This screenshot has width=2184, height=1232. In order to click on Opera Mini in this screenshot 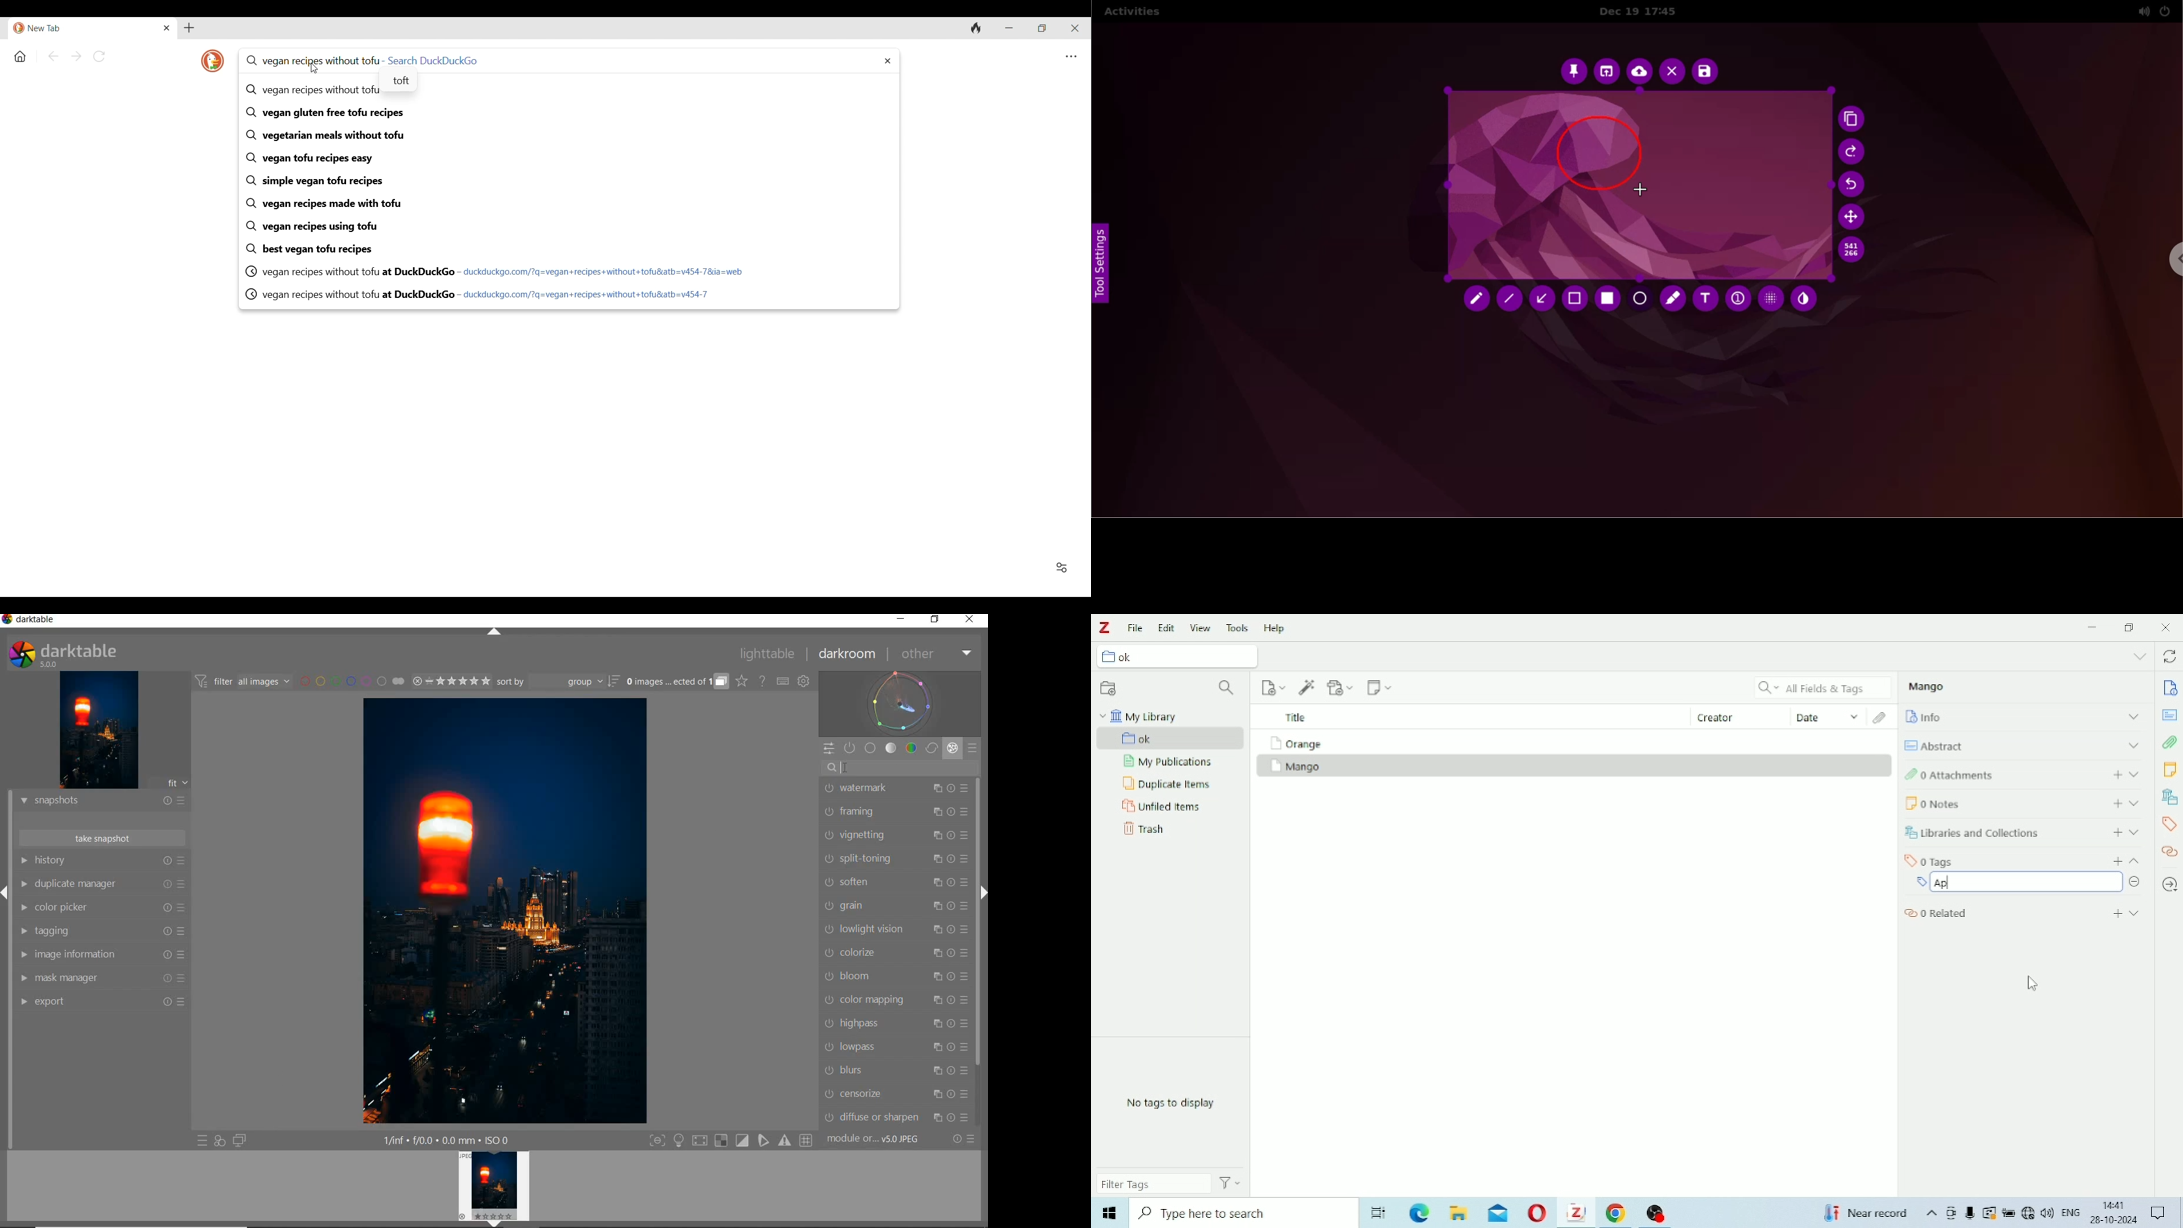, I will do `click(1539, 1212)`.